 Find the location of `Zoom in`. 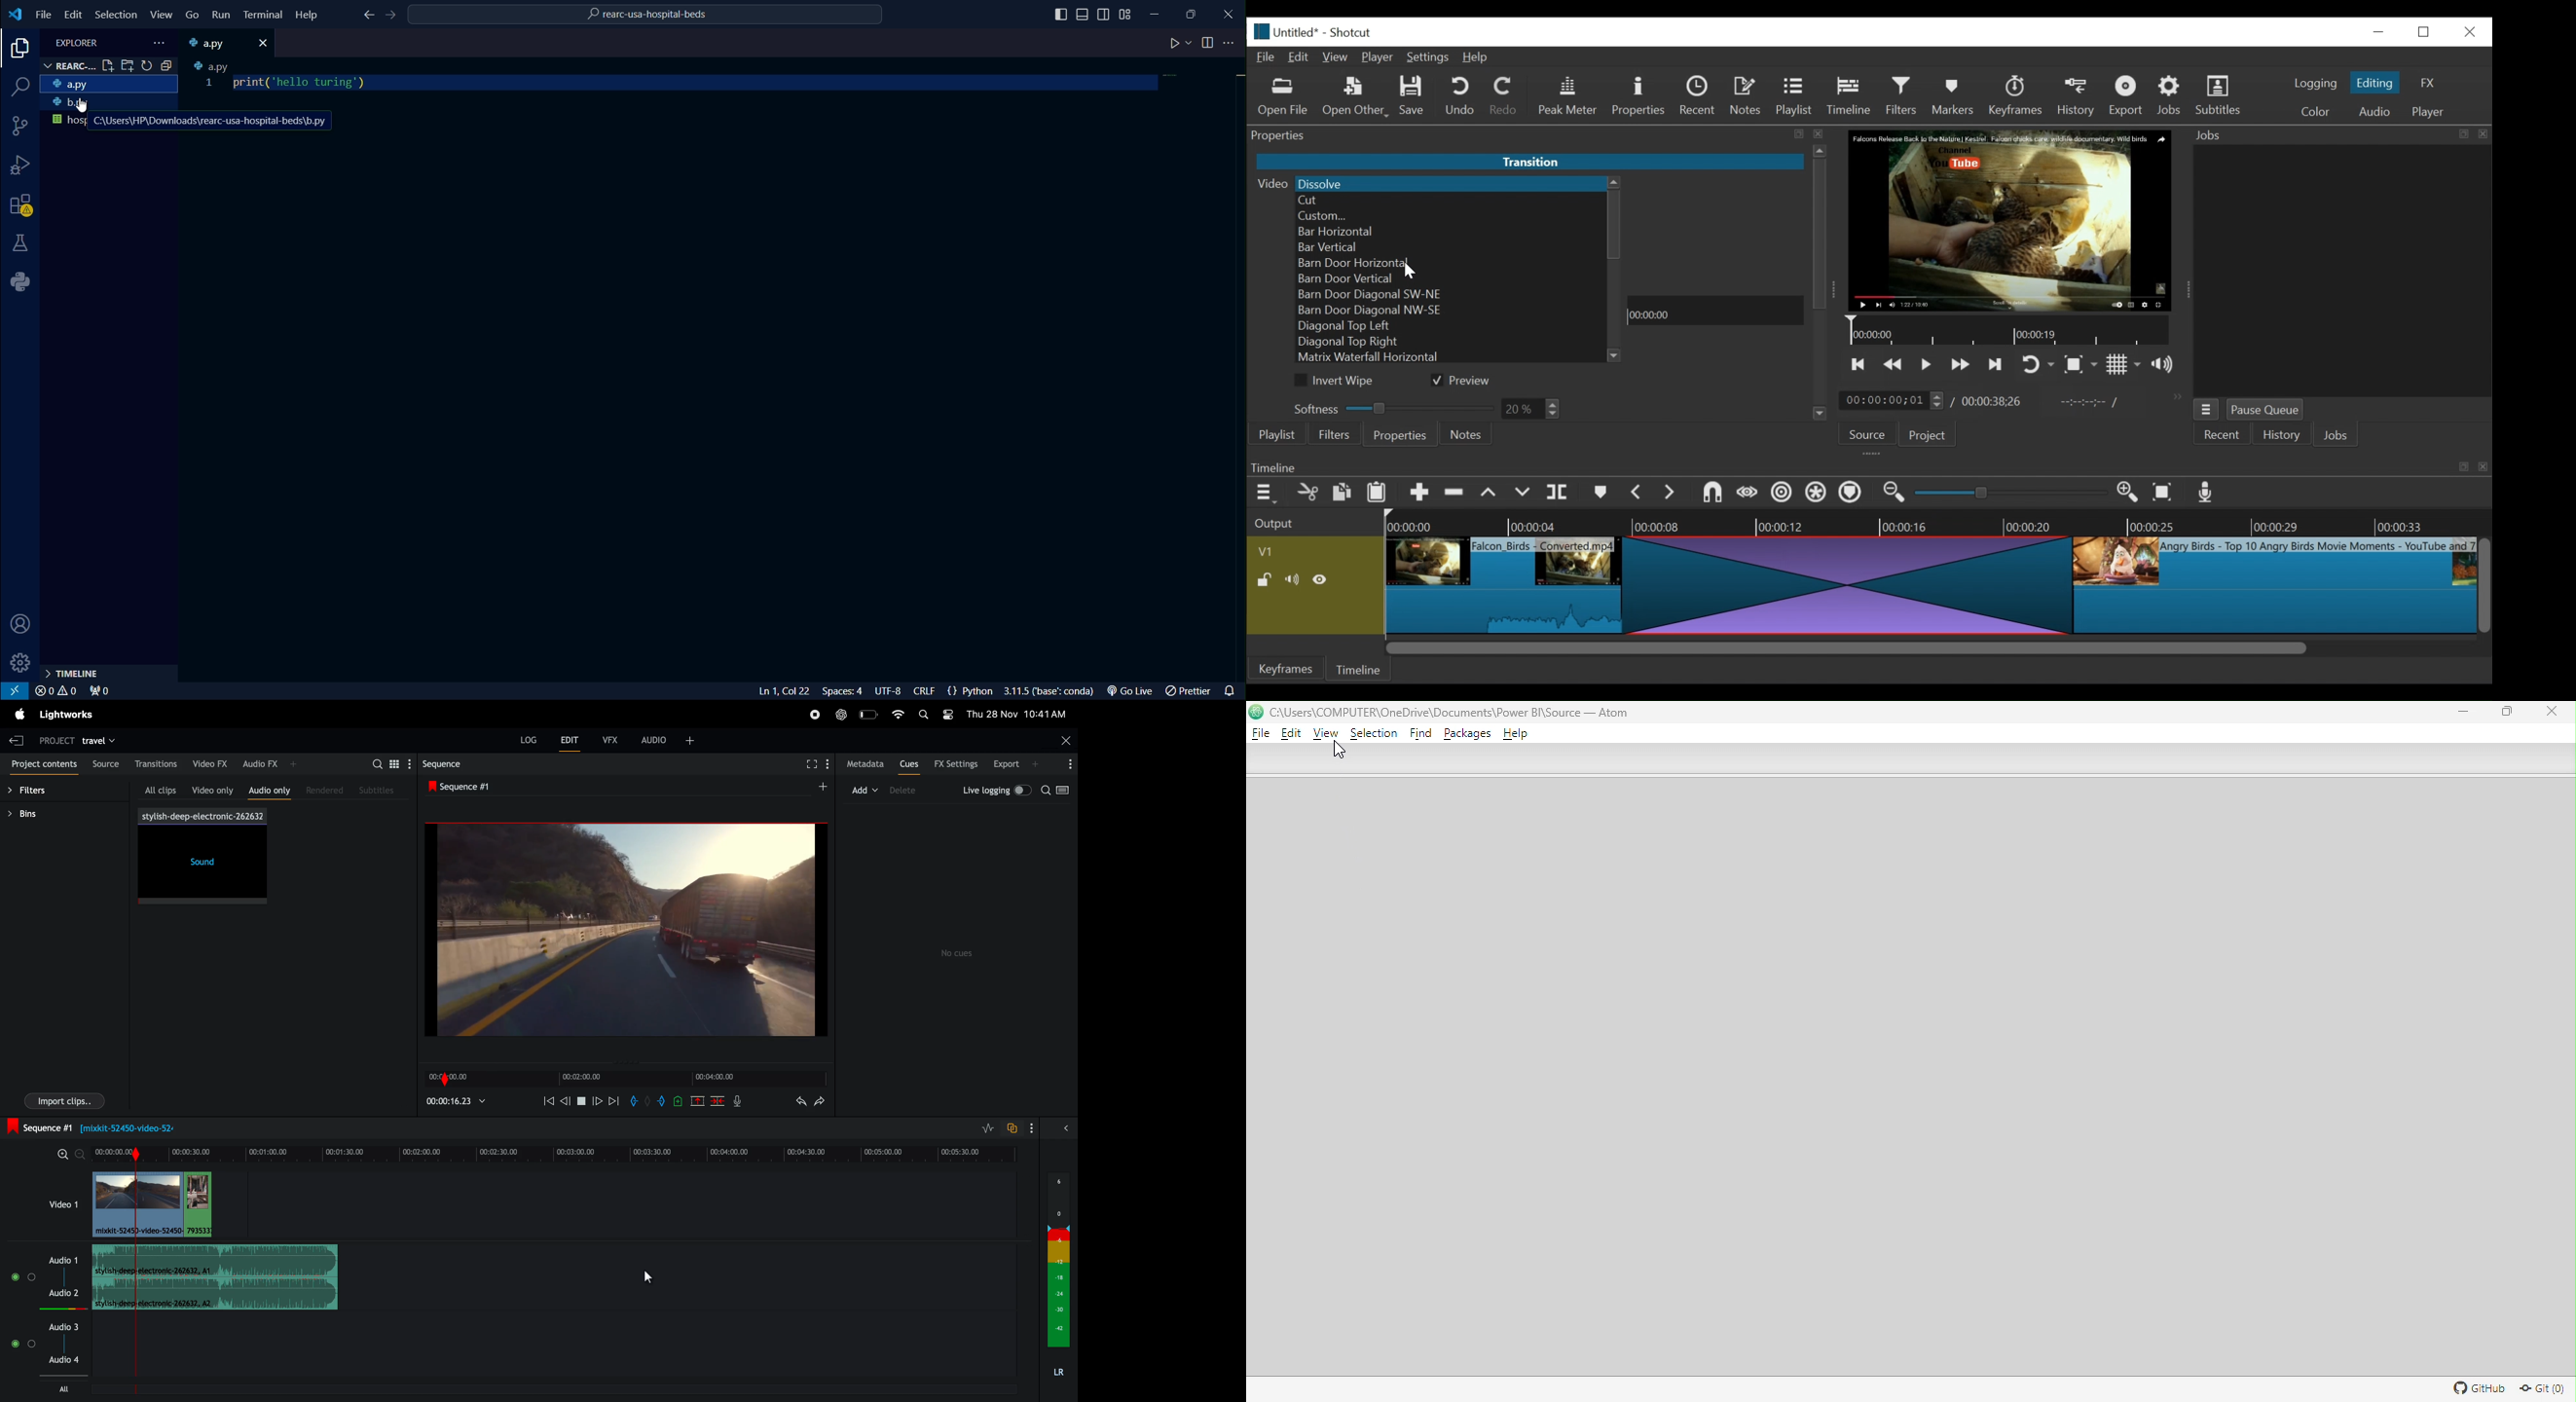

Zoom in is located at coordinates (2129, 493).